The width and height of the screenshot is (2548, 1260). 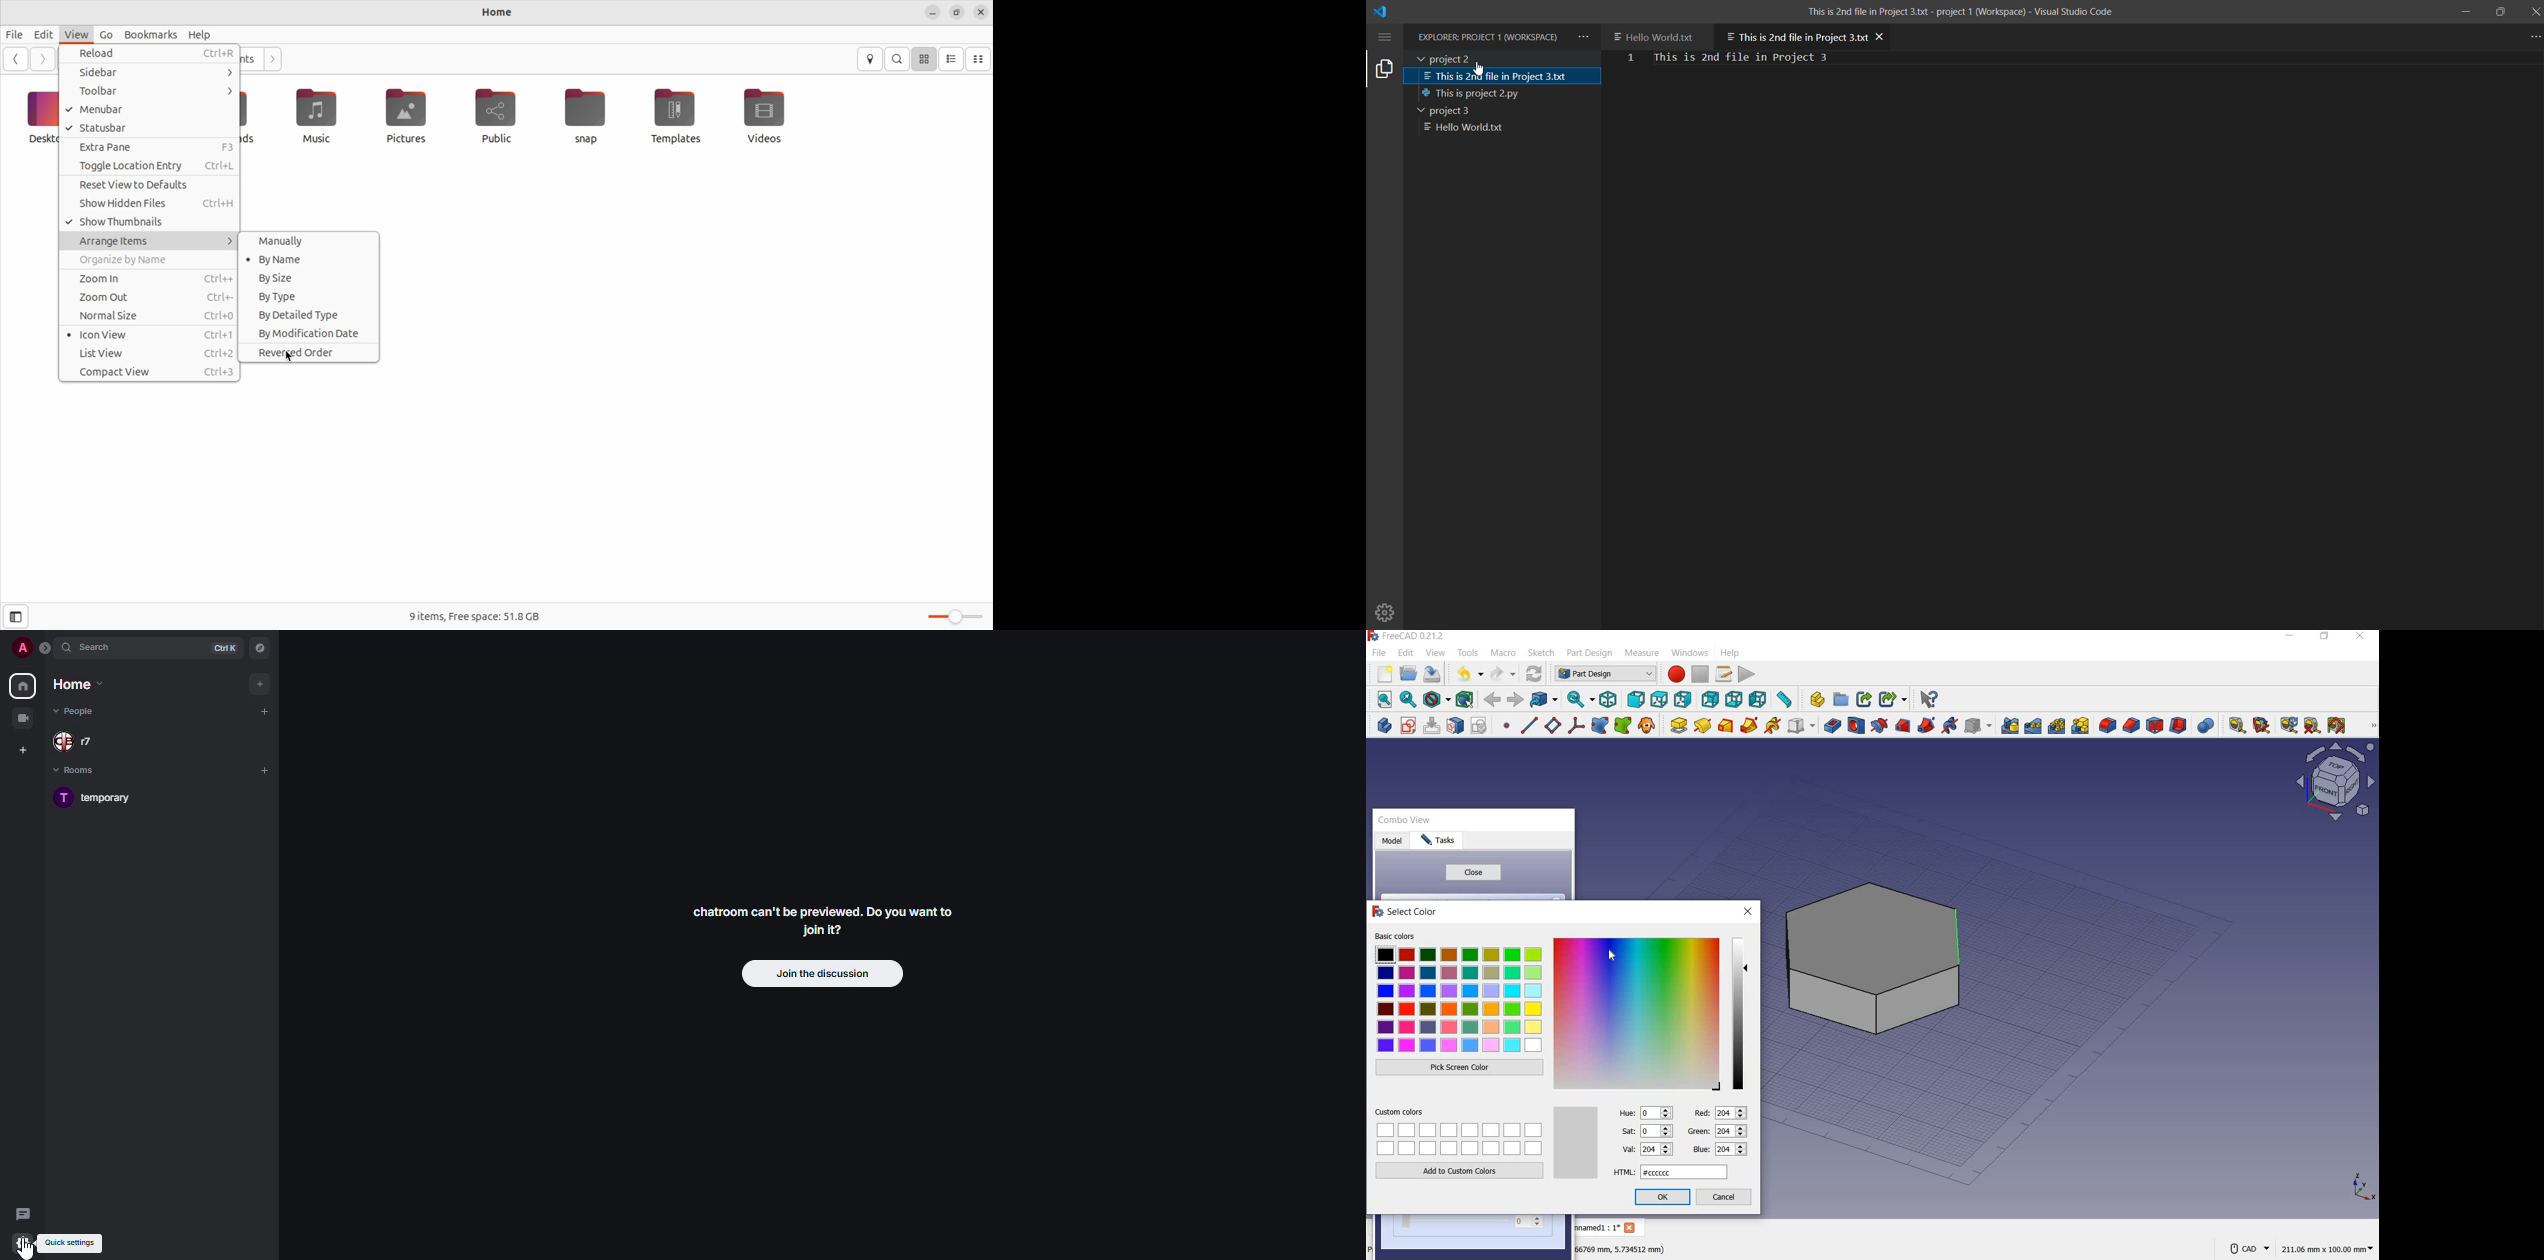 I want to click on minimimze, so click(x=2464, y=11).